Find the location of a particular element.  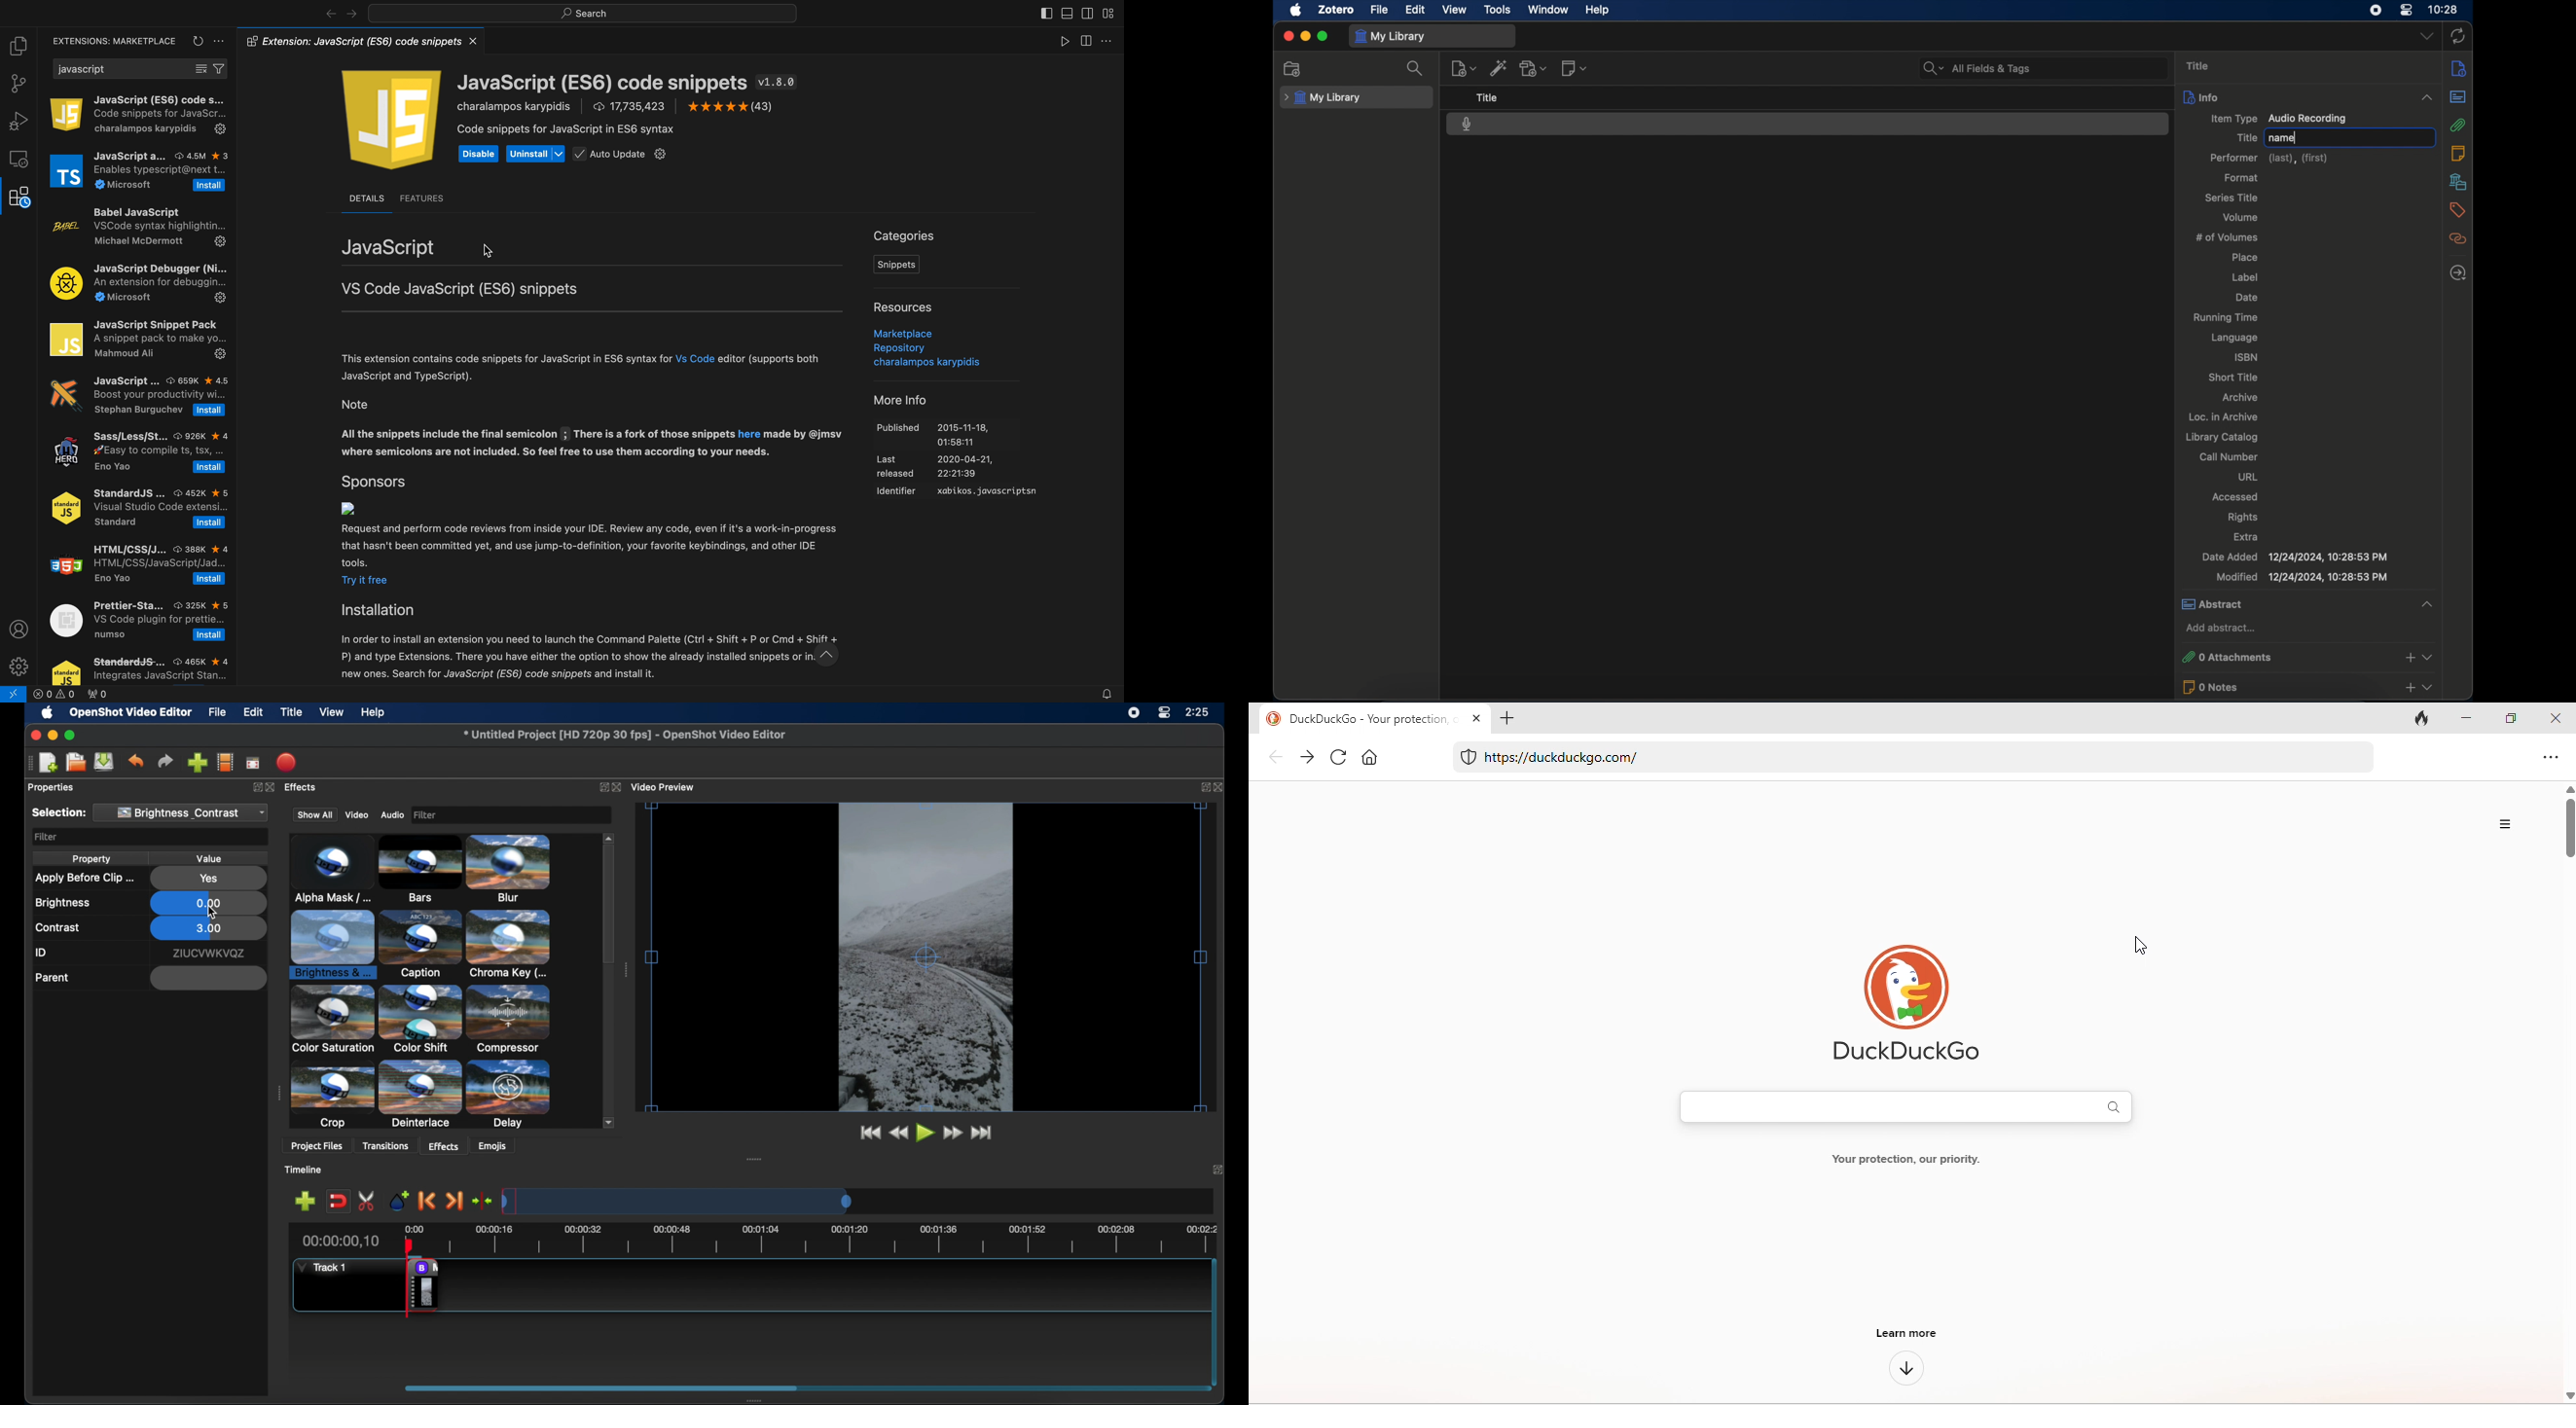

tile is located at coordinates (1487, 98).